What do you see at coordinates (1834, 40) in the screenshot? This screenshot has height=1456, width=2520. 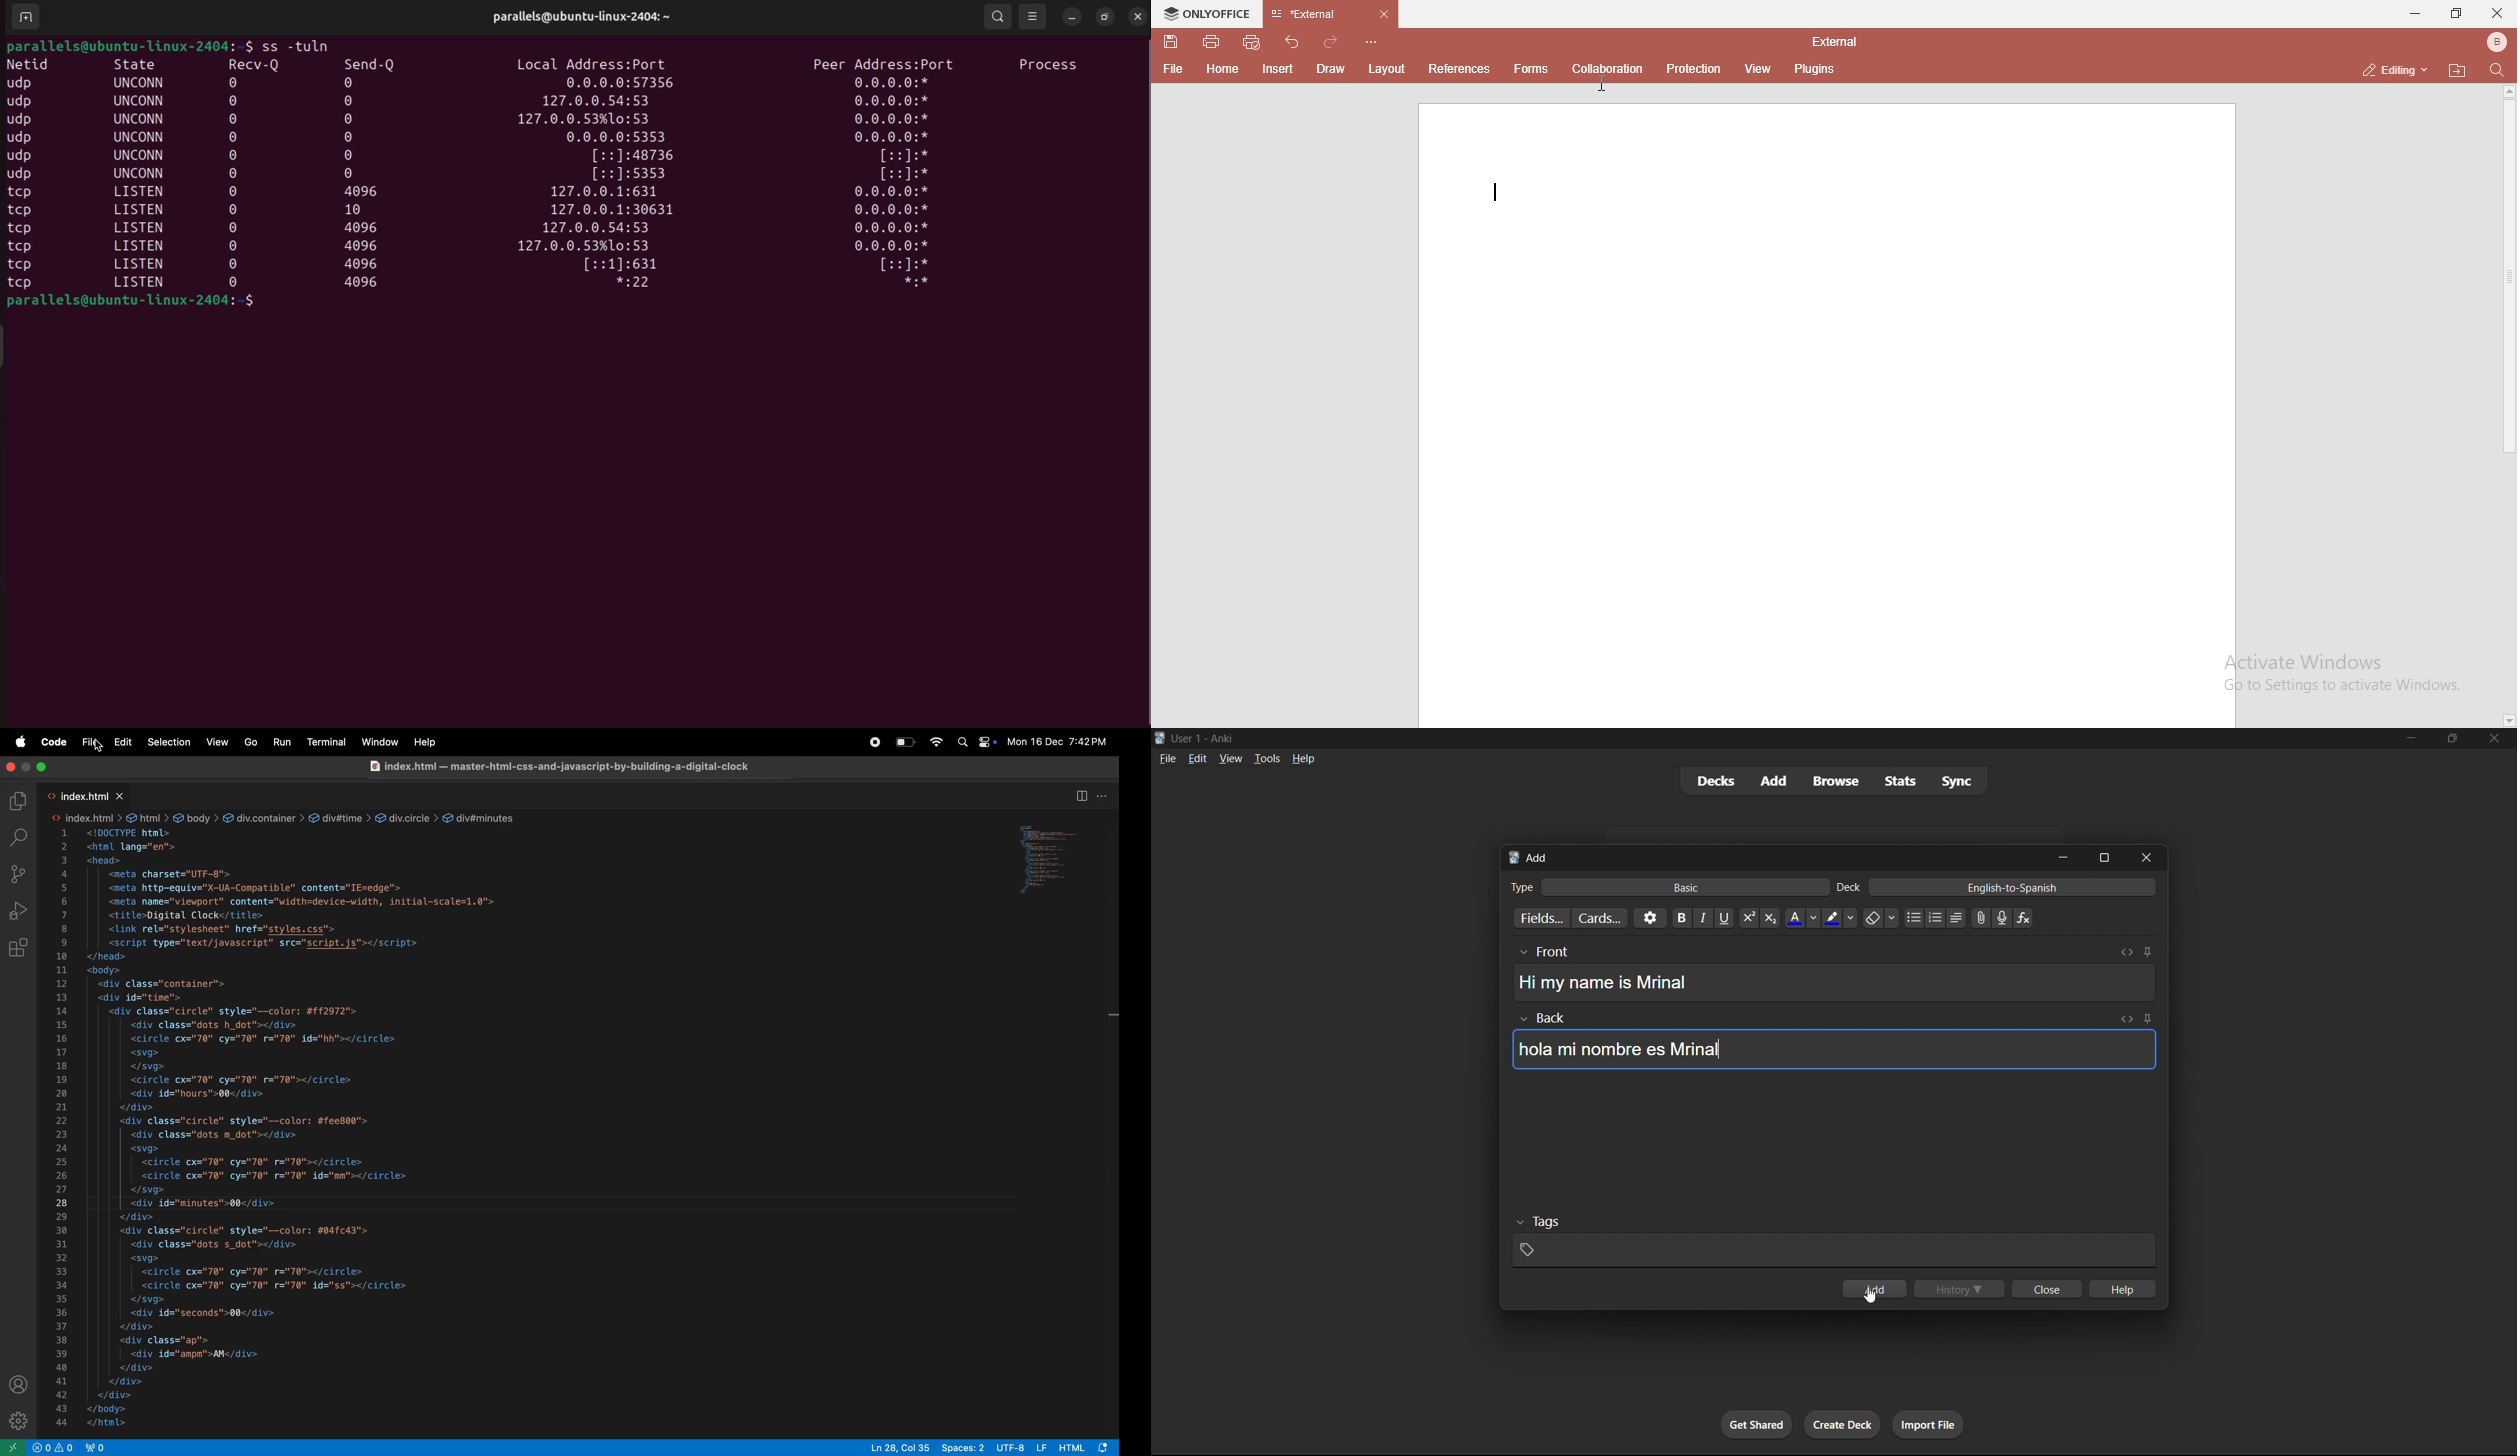 I see `file name` at bounding box center [1834, 40].